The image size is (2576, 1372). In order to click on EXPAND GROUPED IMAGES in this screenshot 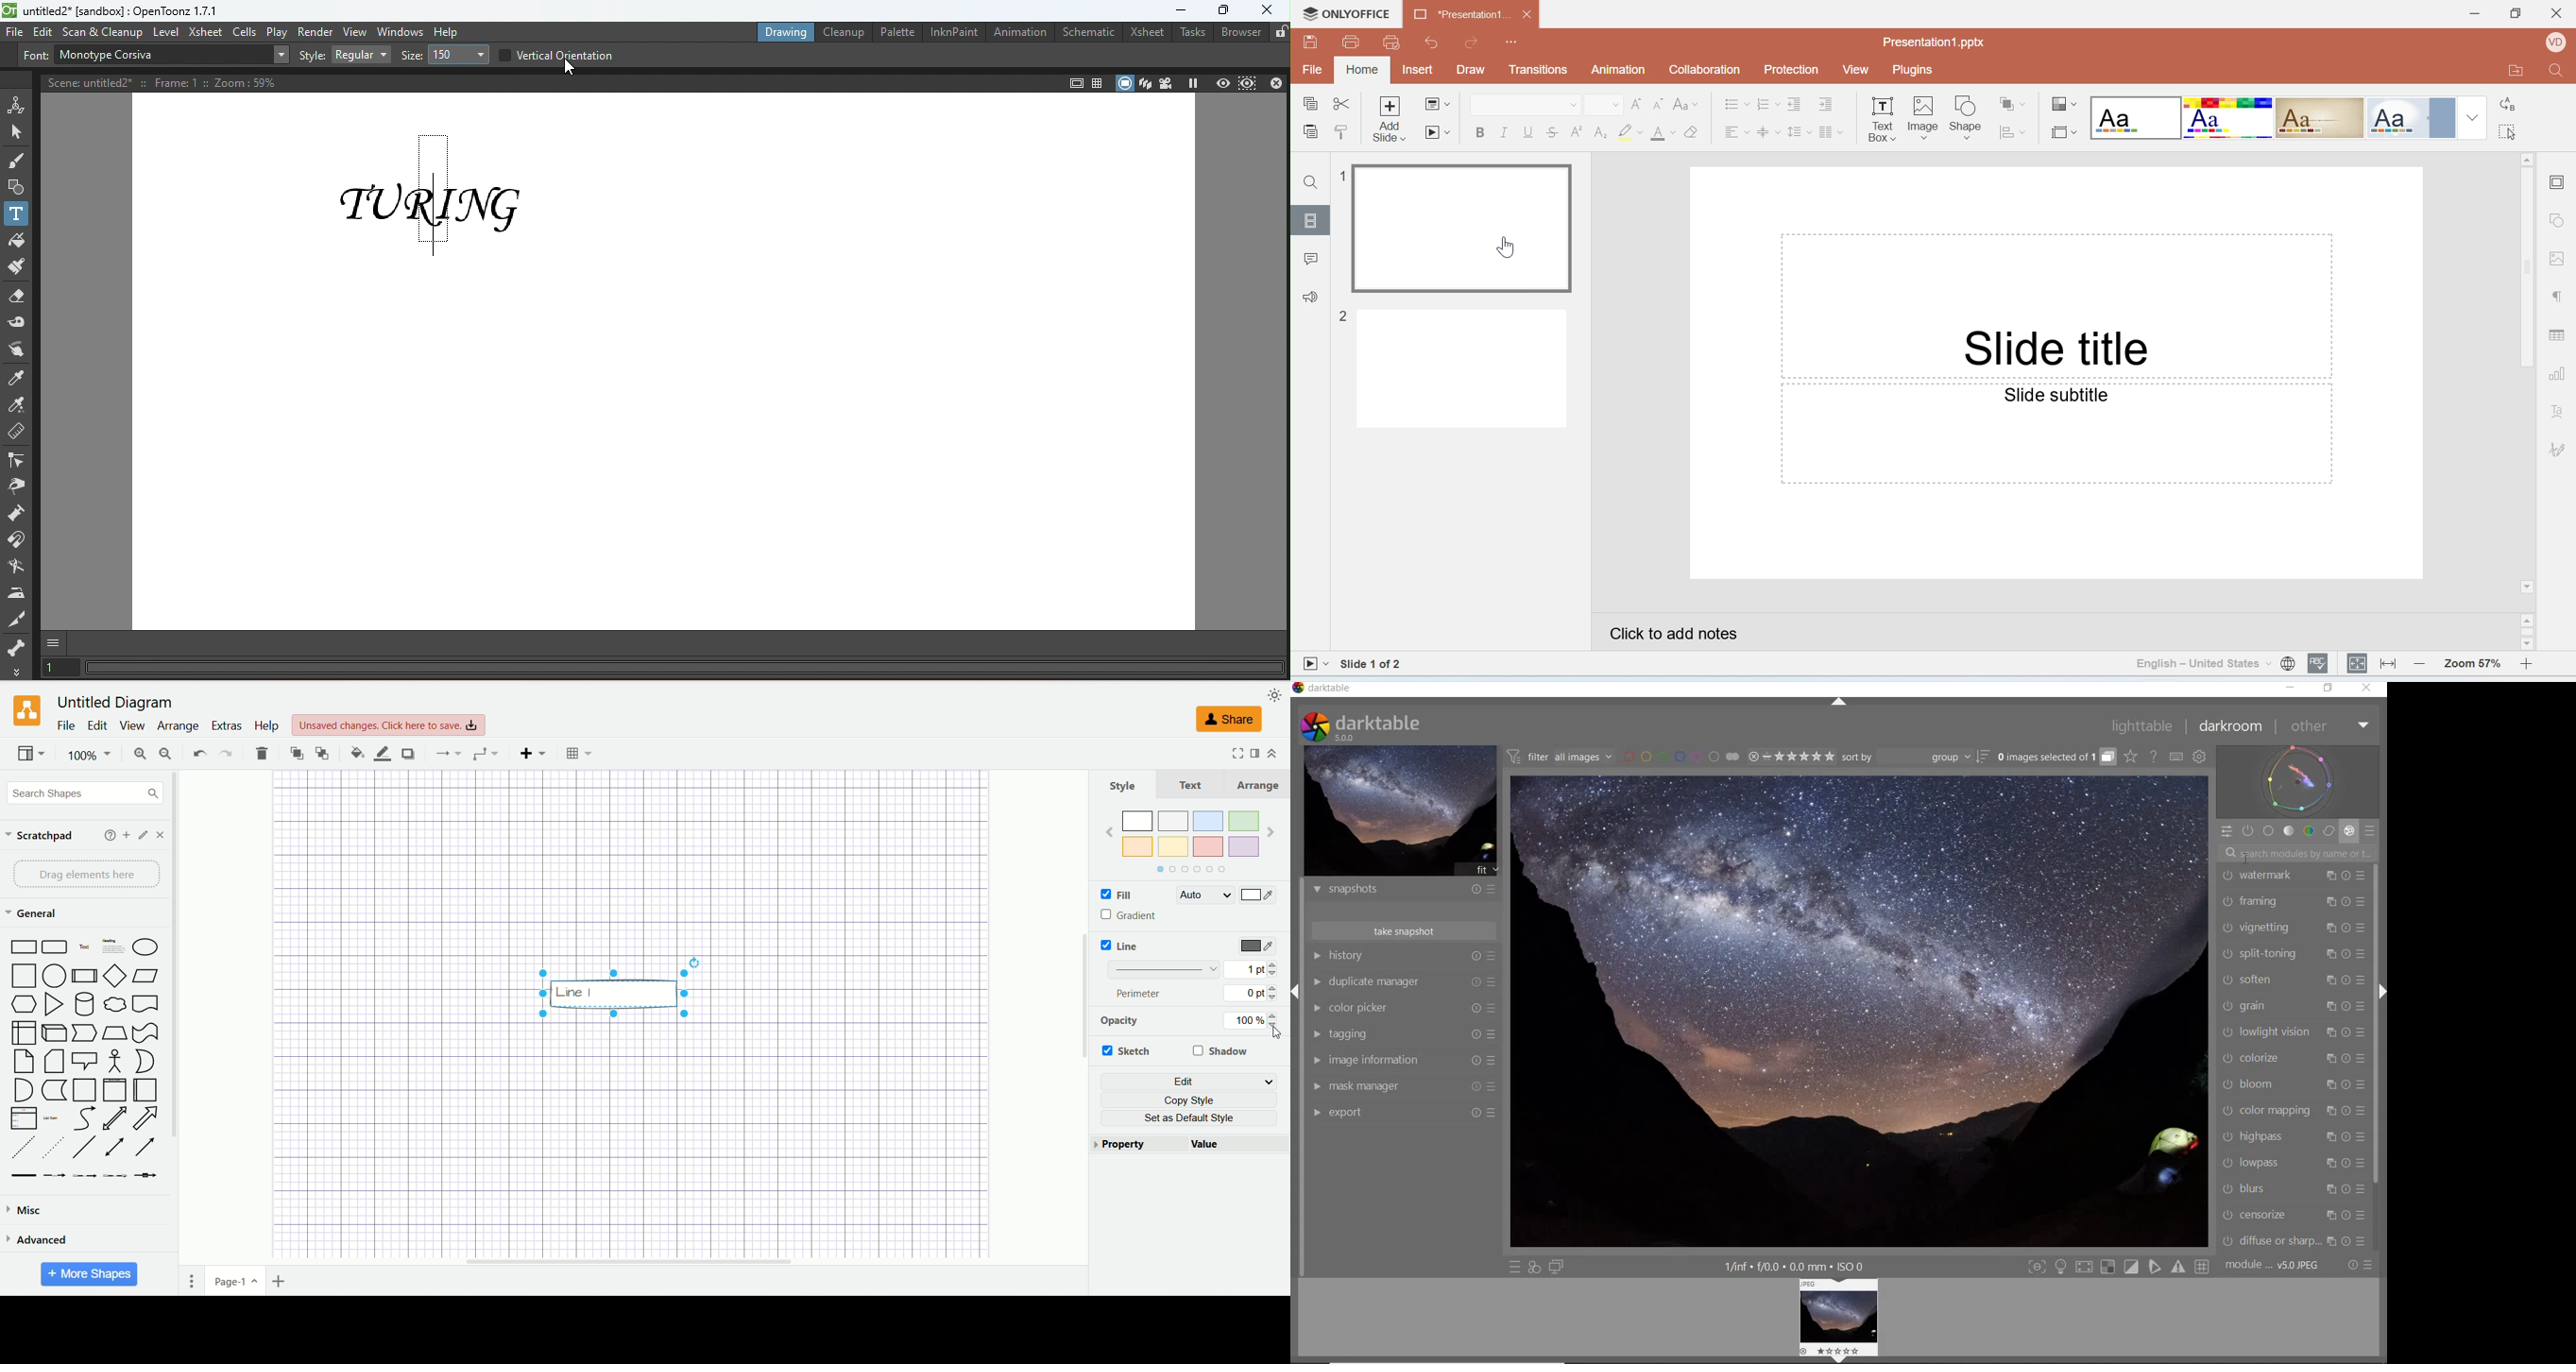, I will do `click(2056, 758)`.